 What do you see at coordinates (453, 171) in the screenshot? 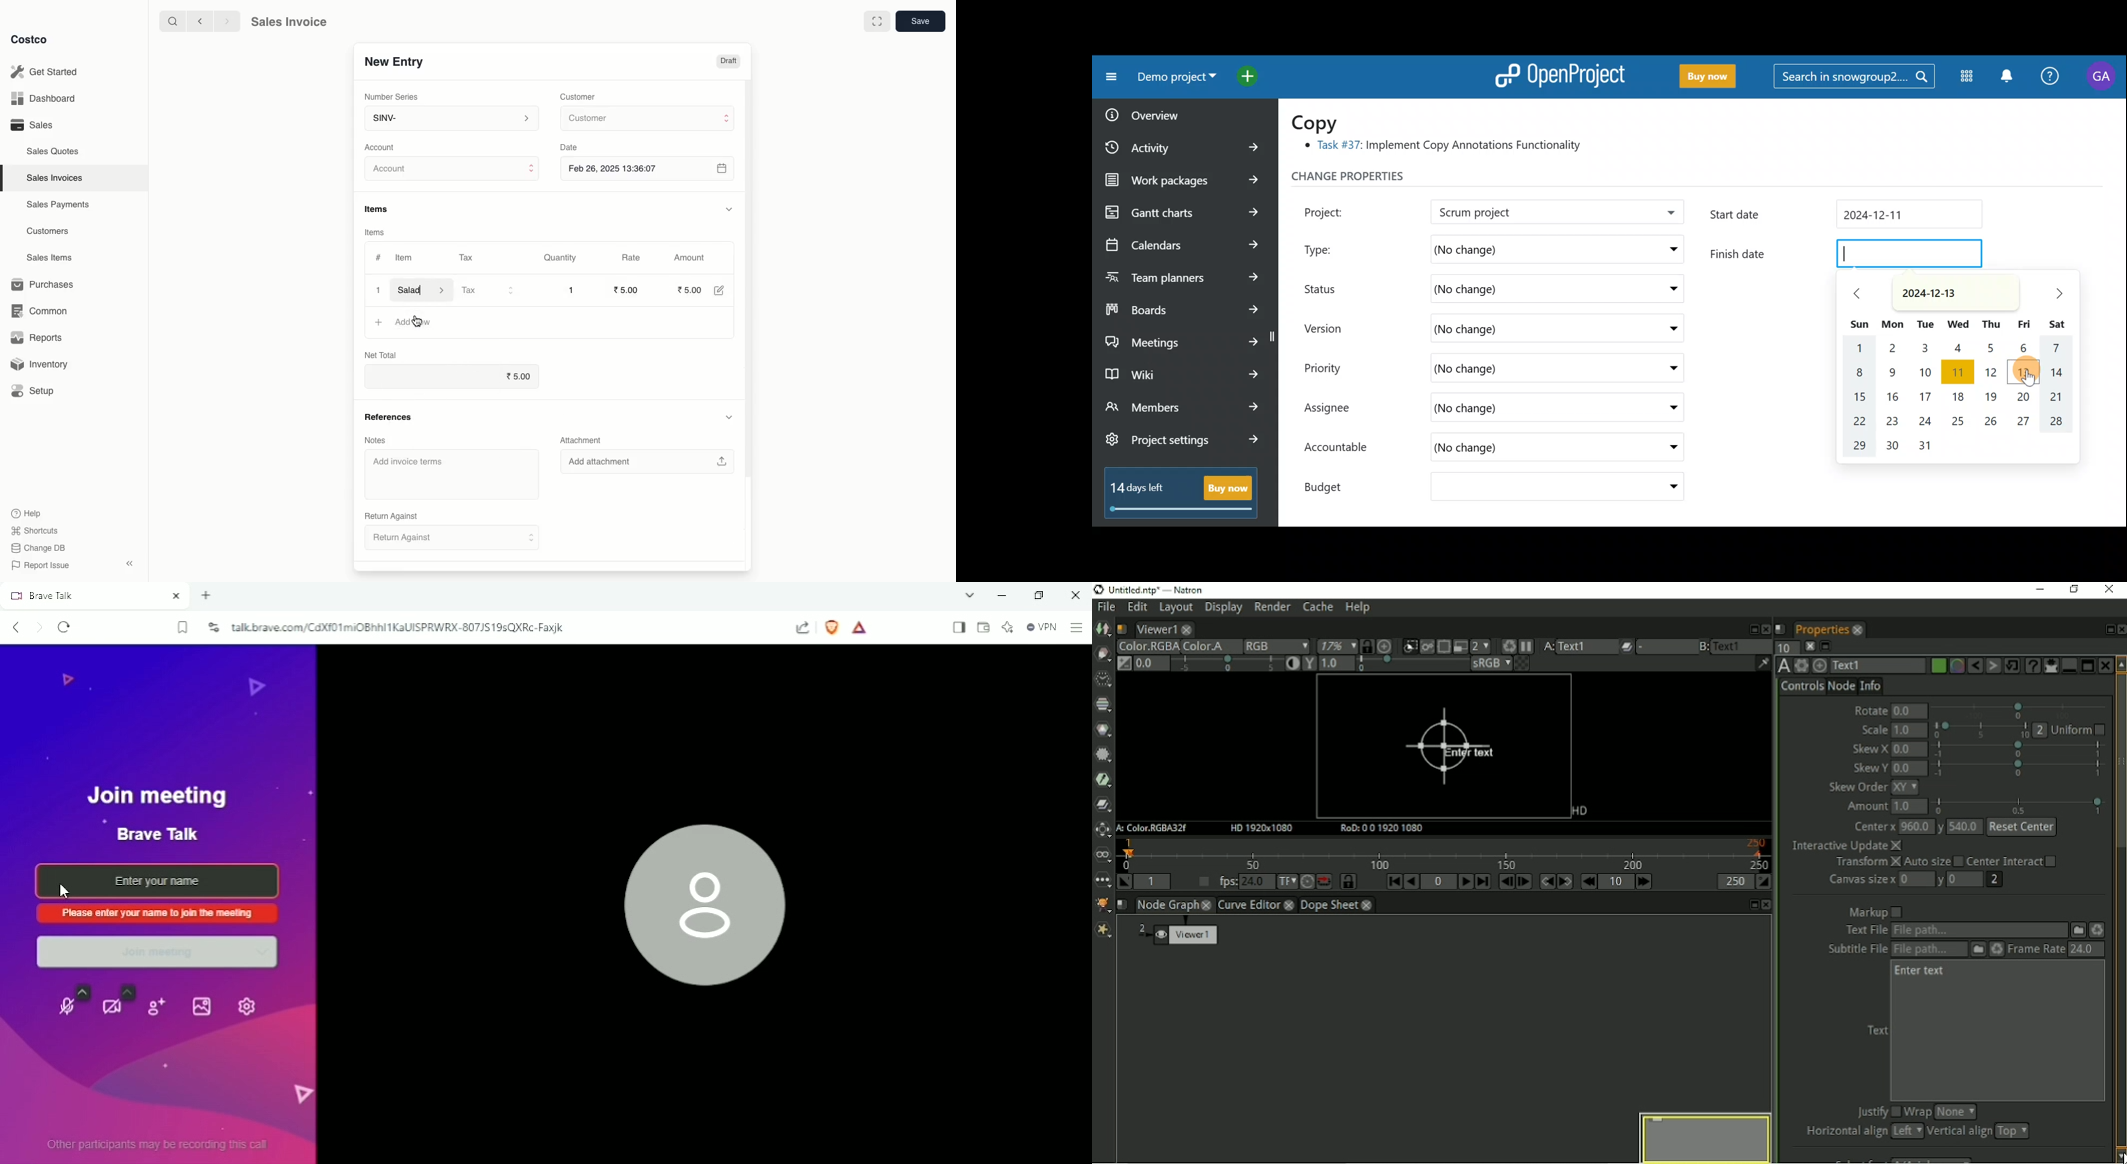
I see `Account` at bounding box center [453, 171].